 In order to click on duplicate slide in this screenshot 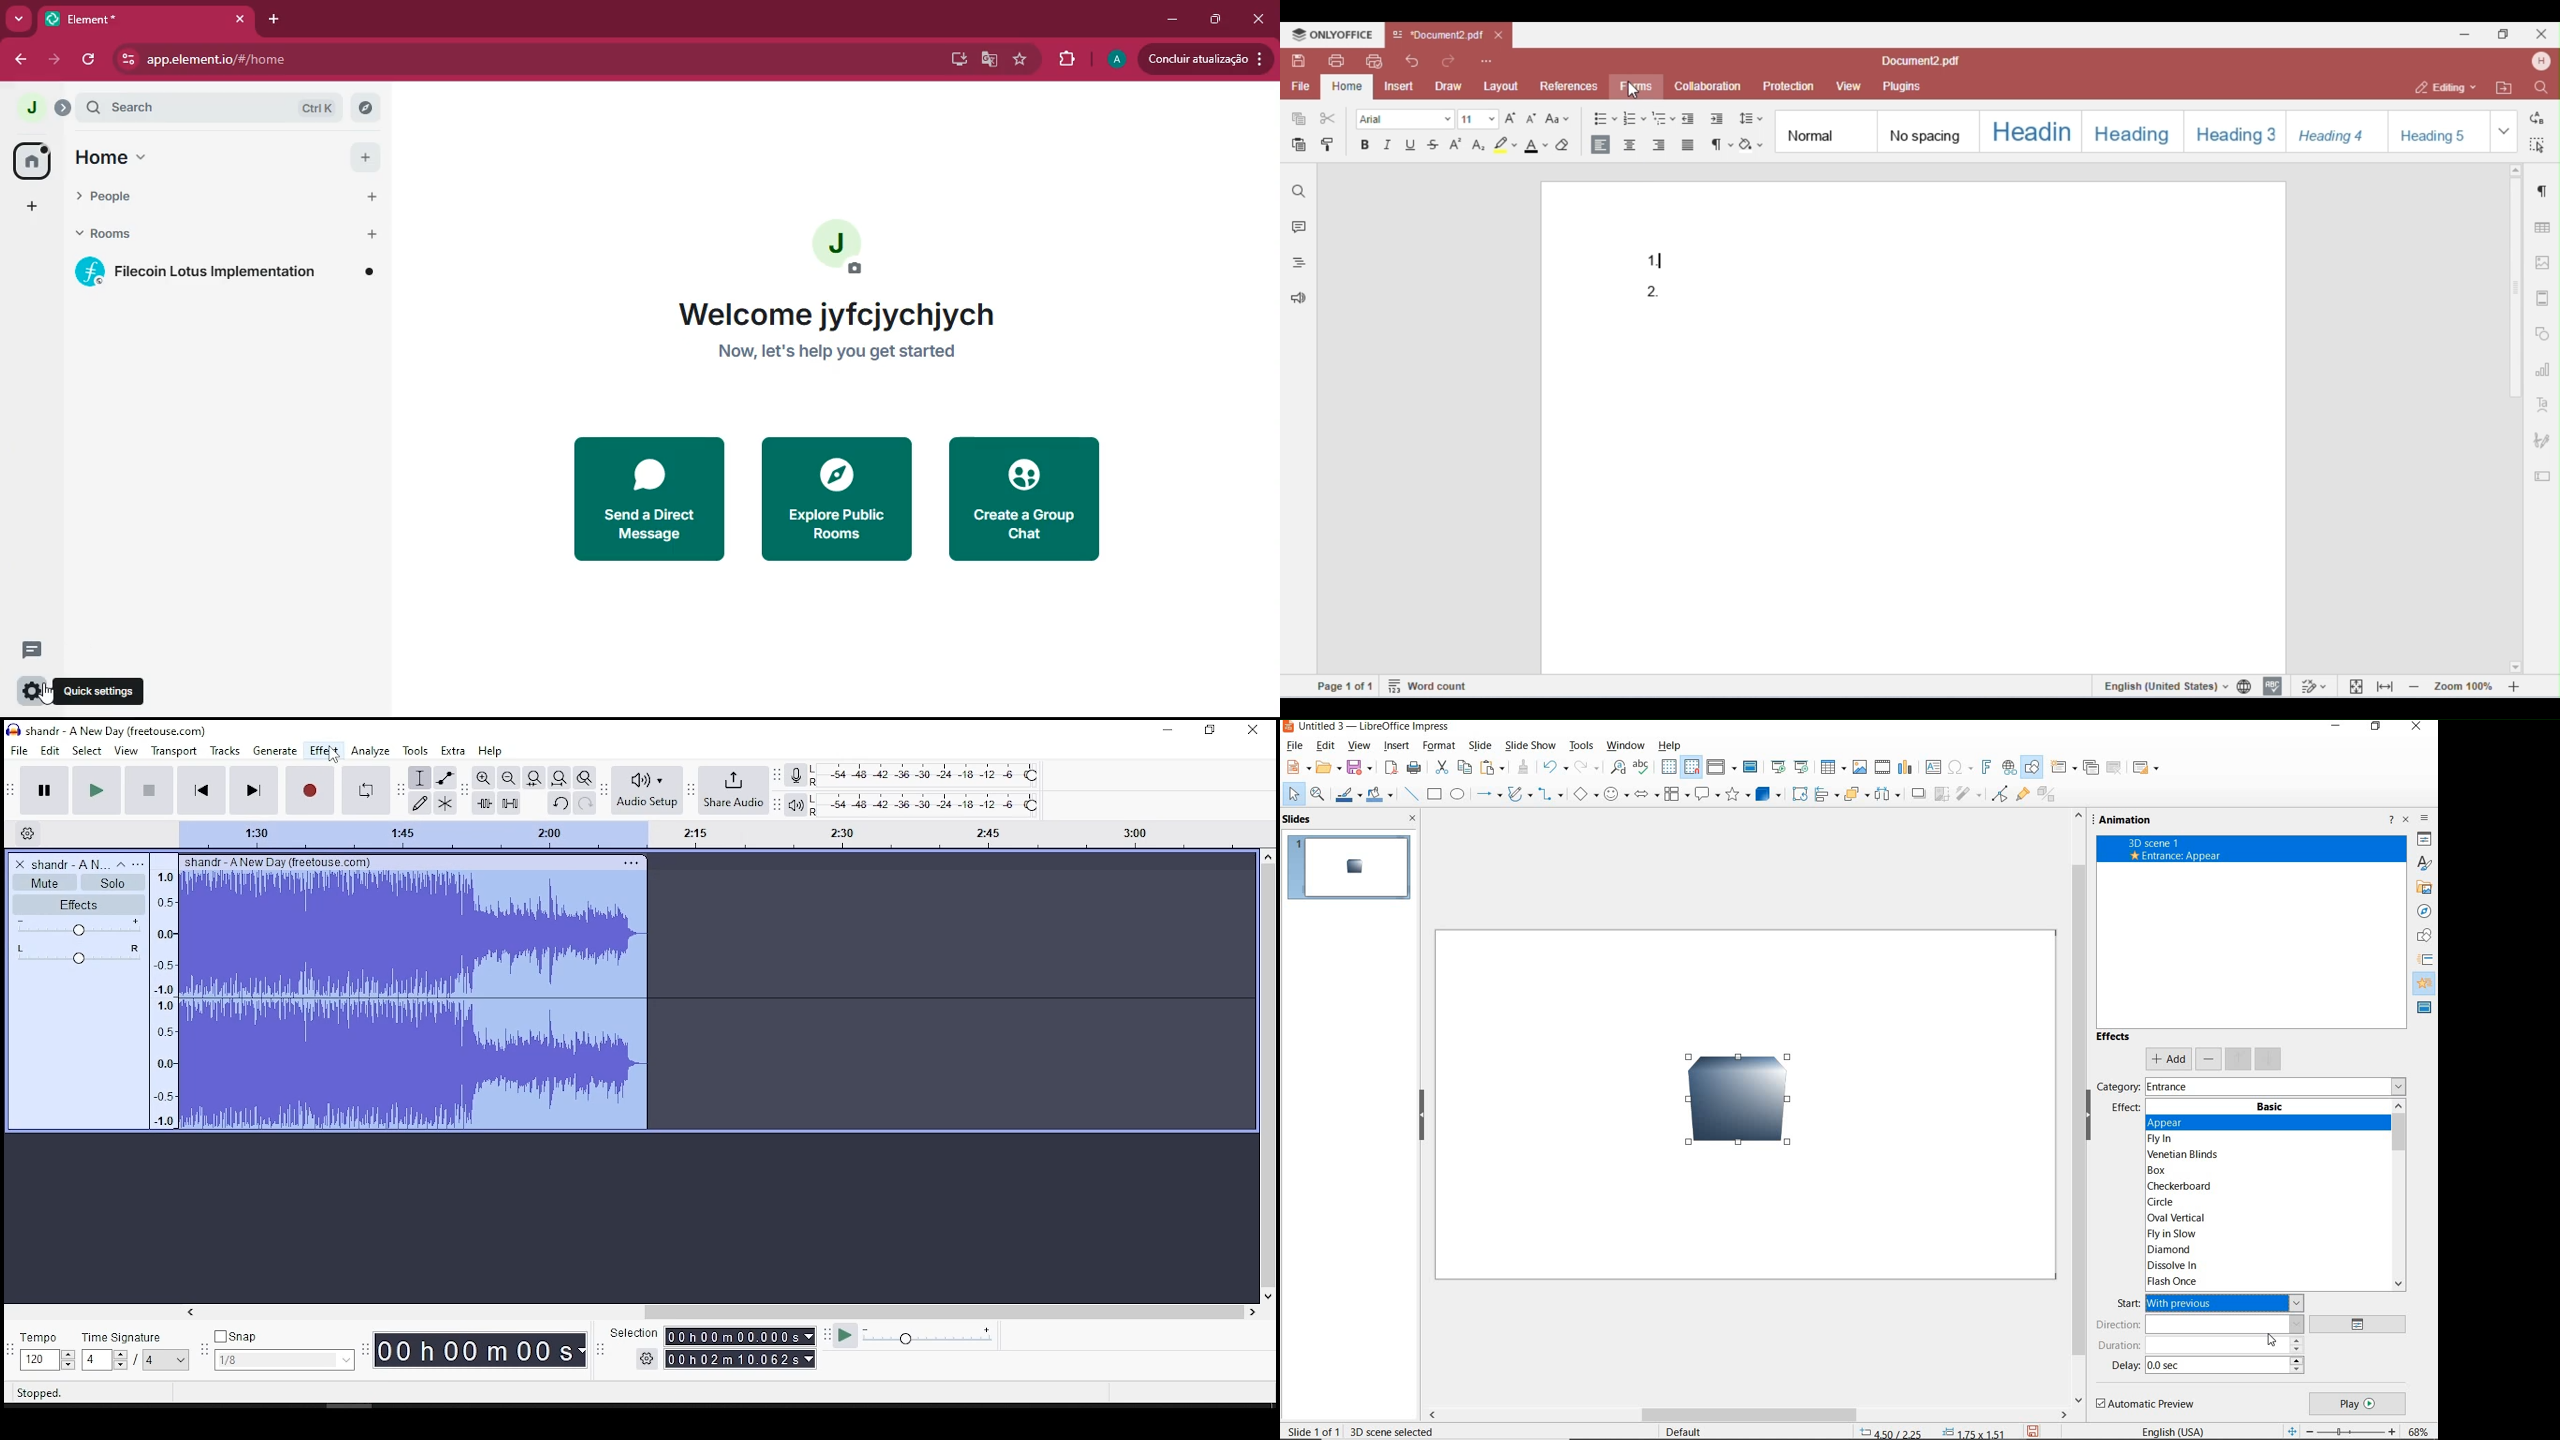, I will do `click(2091, 768)`.